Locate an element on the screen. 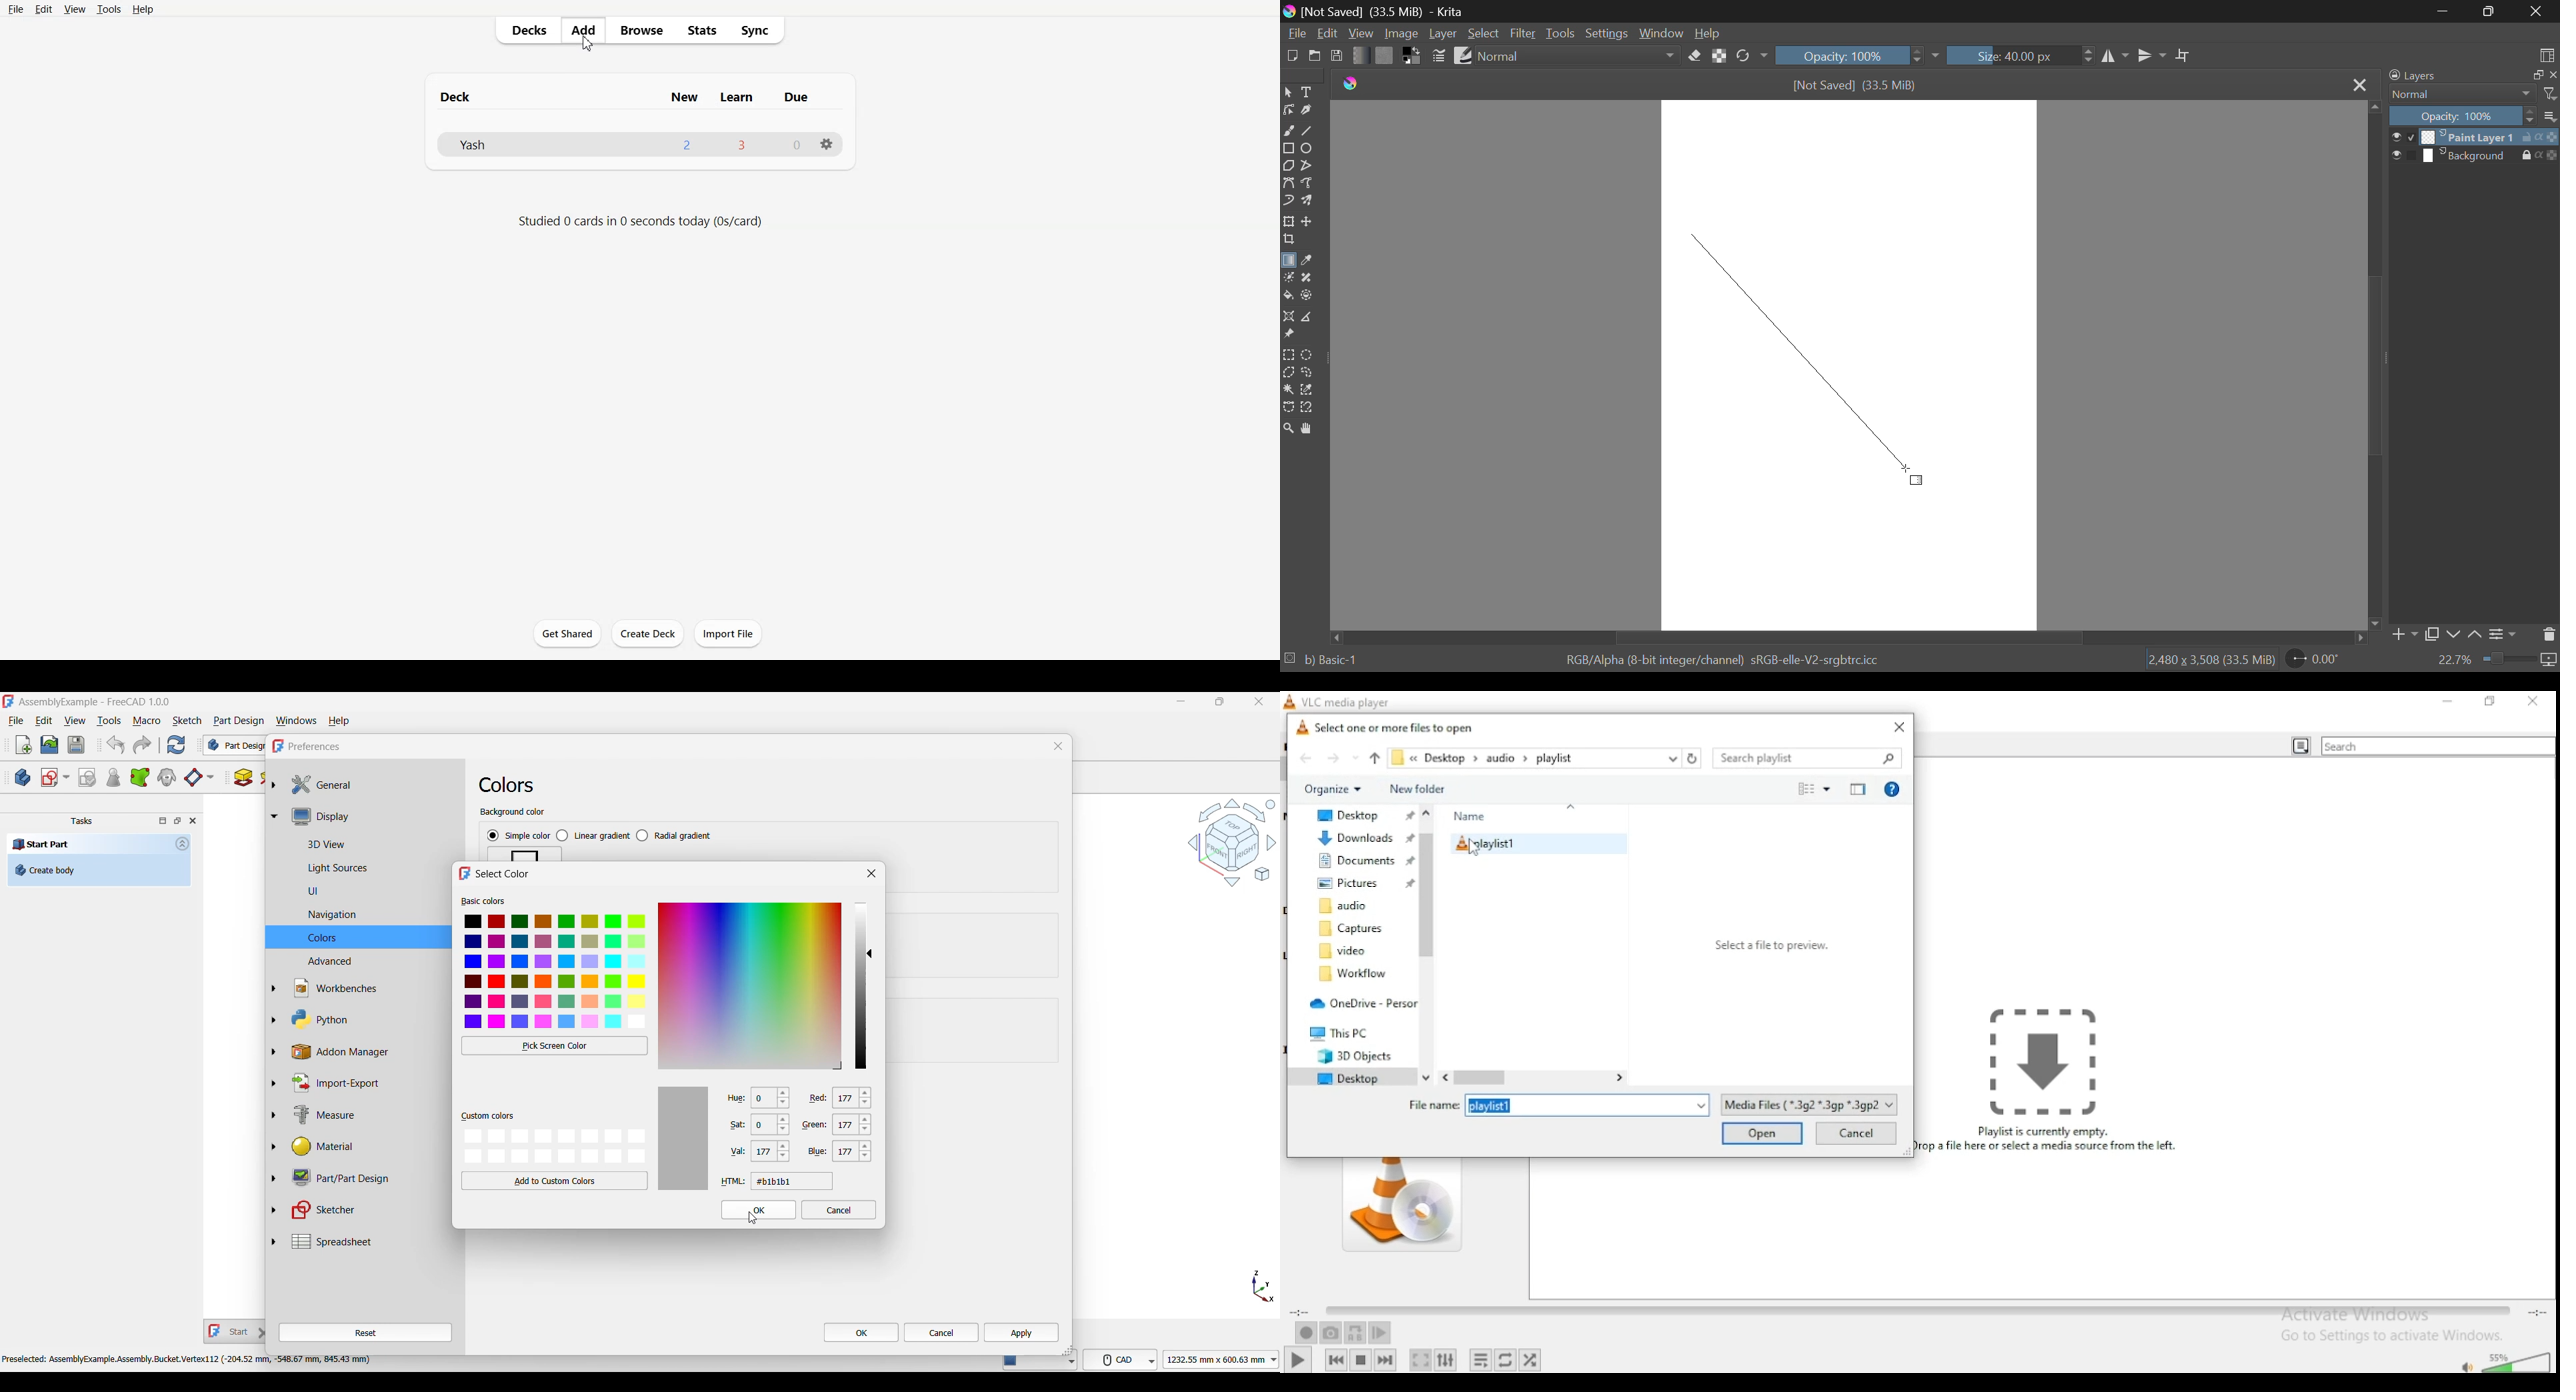 The width and height of the screenshot is (2576, 1400). Tools menu is located at coordinates (109, 721).